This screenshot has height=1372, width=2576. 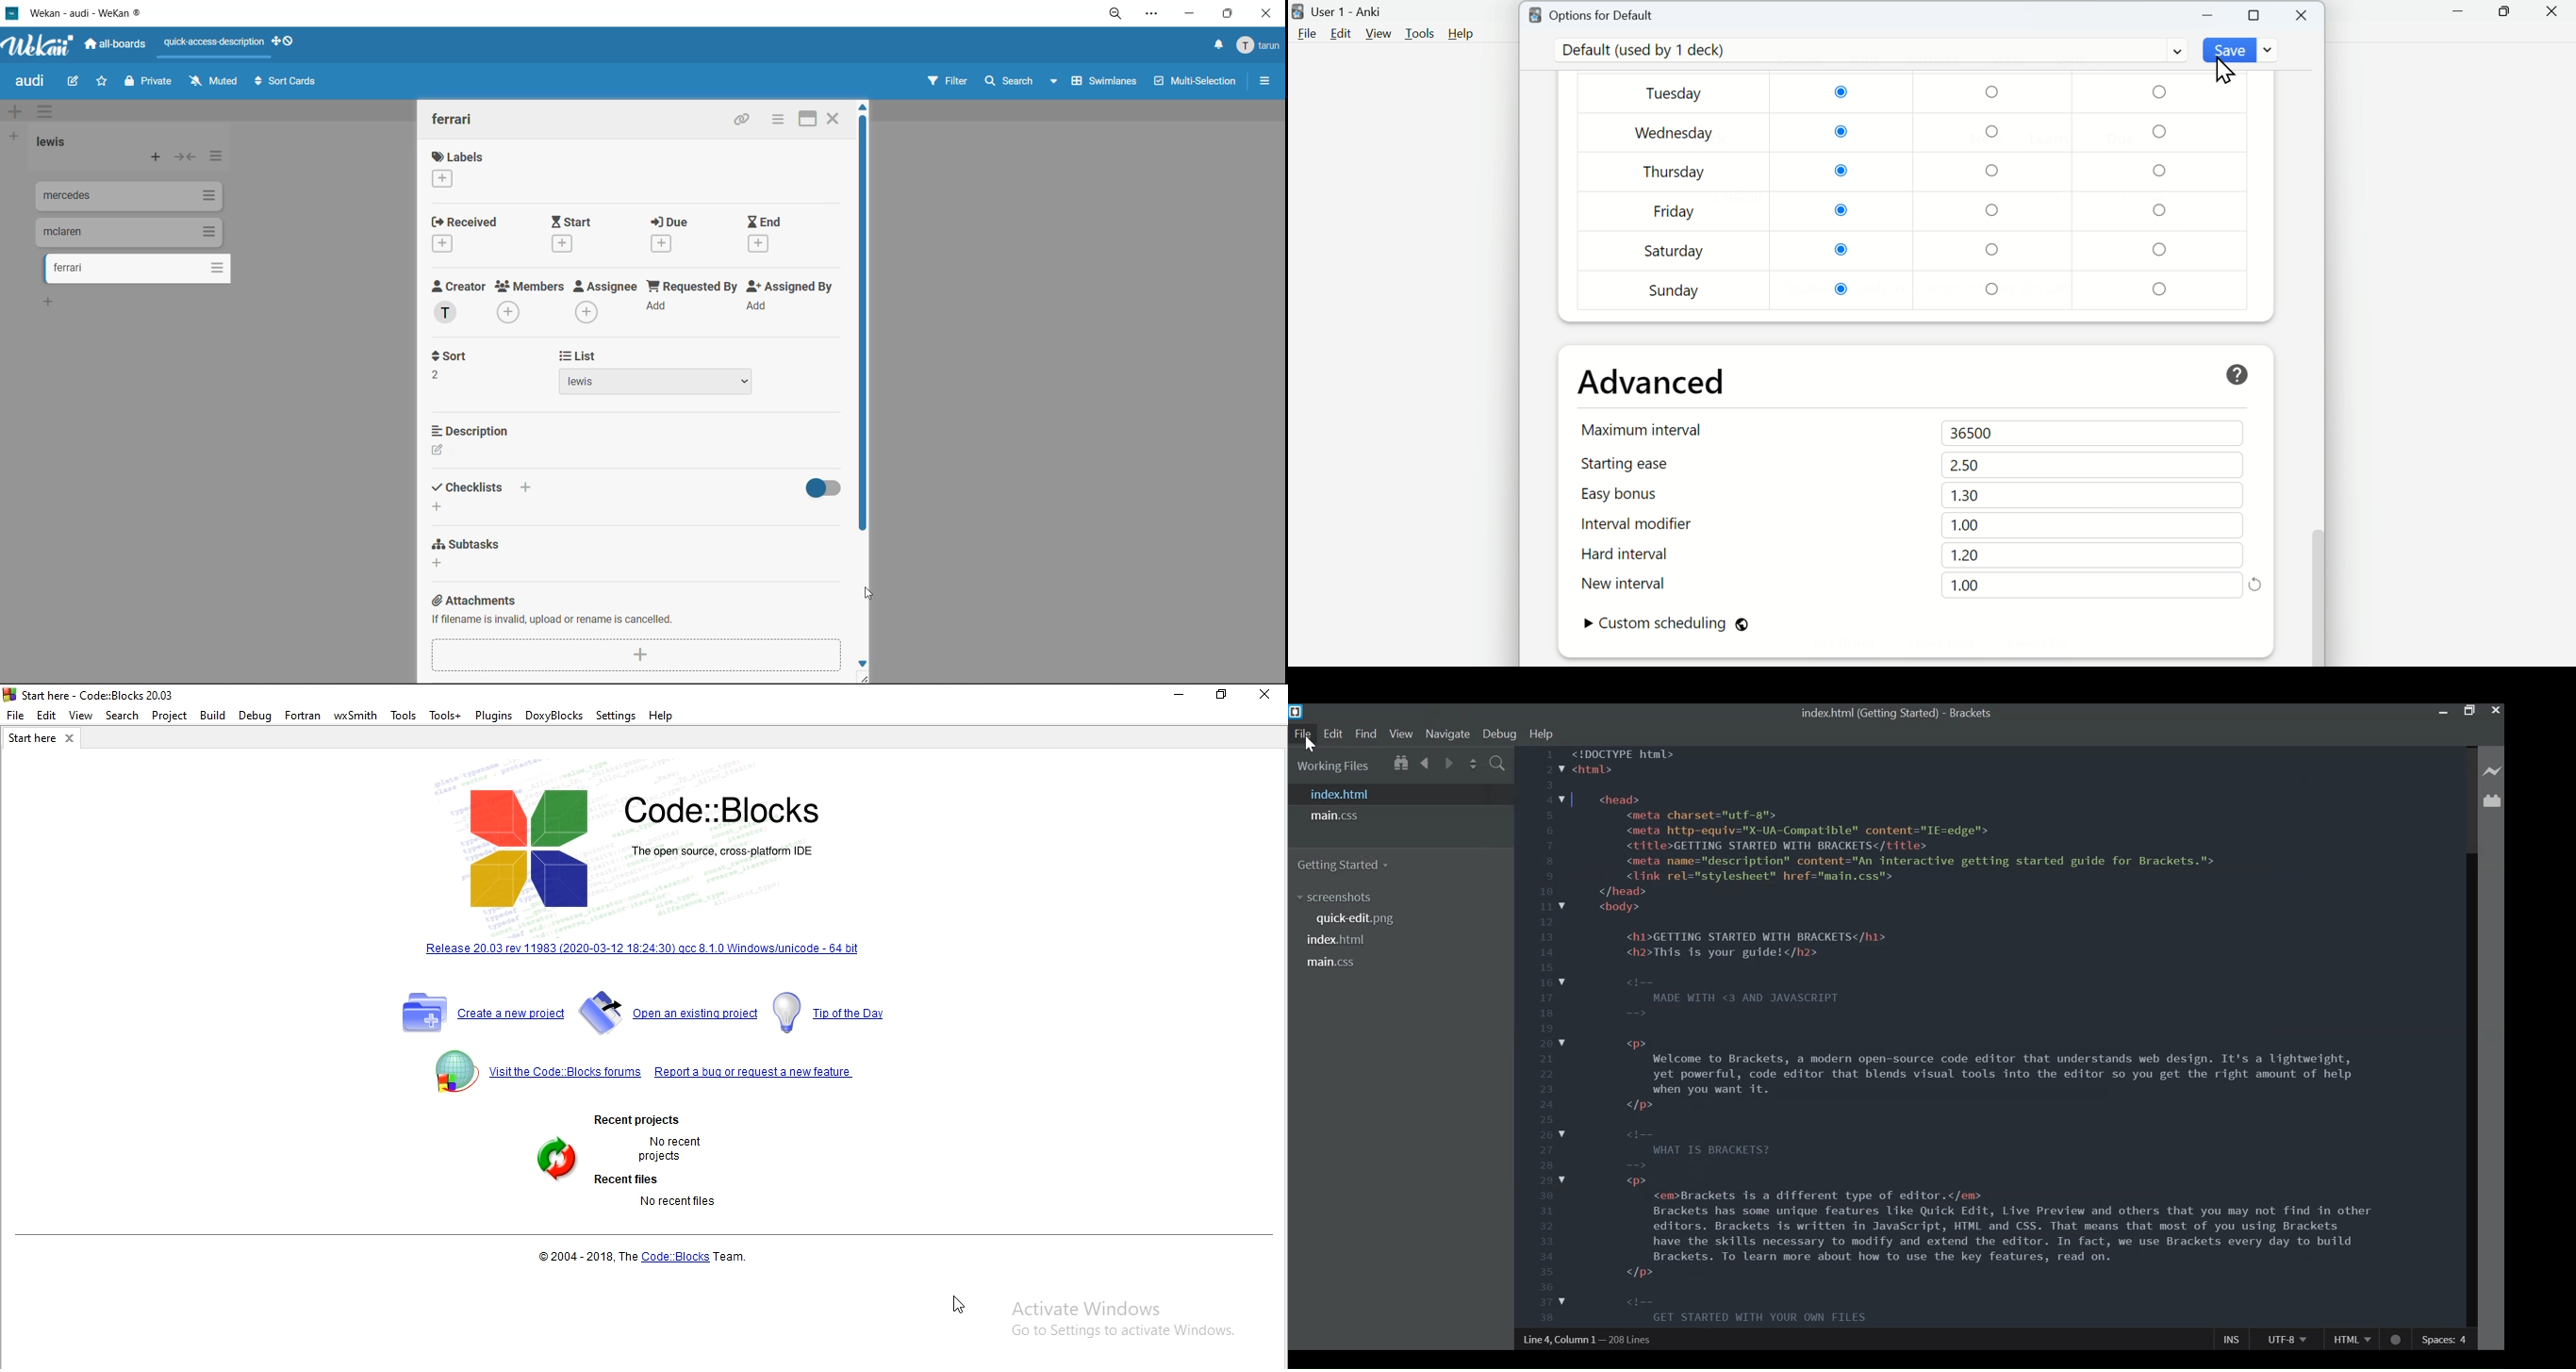 What do you see at coordinates (2398, 1337) in the screenshot?
I see `No linter available for HTML` at bounding box center [2398, 1337].